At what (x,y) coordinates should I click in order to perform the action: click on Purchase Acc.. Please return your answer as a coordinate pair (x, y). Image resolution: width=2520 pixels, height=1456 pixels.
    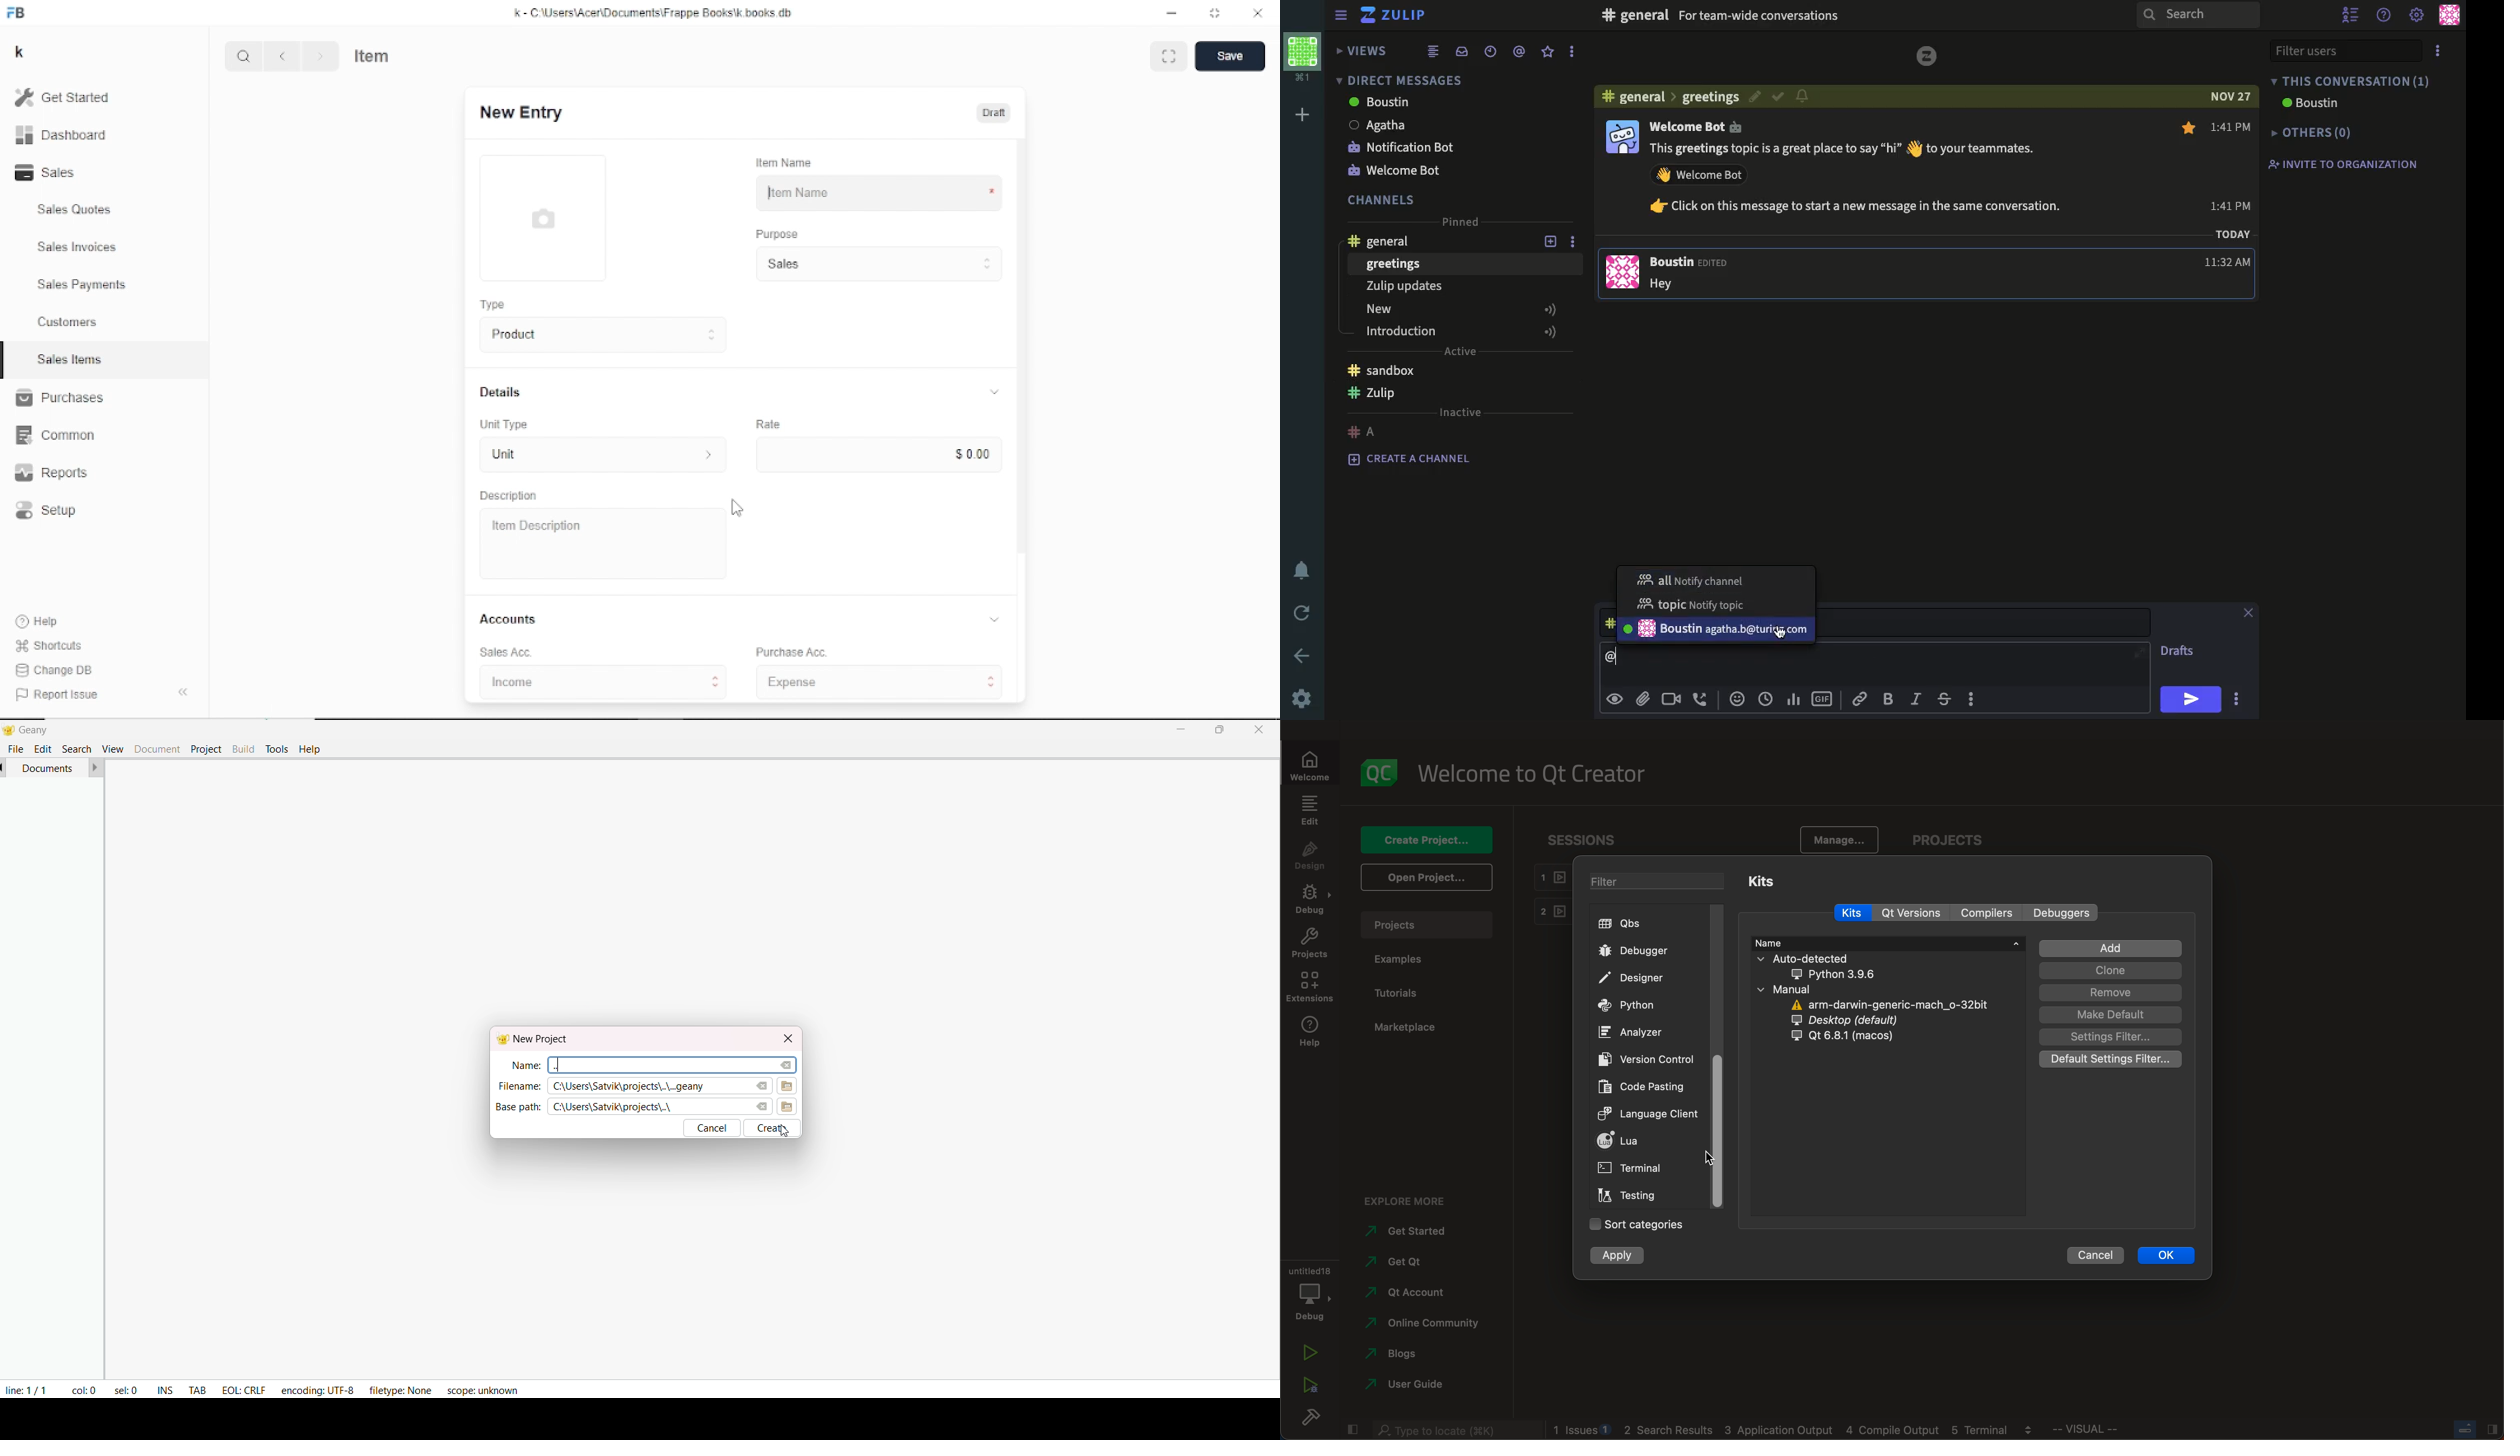
    Looking at the image, I should click on (790, 653).